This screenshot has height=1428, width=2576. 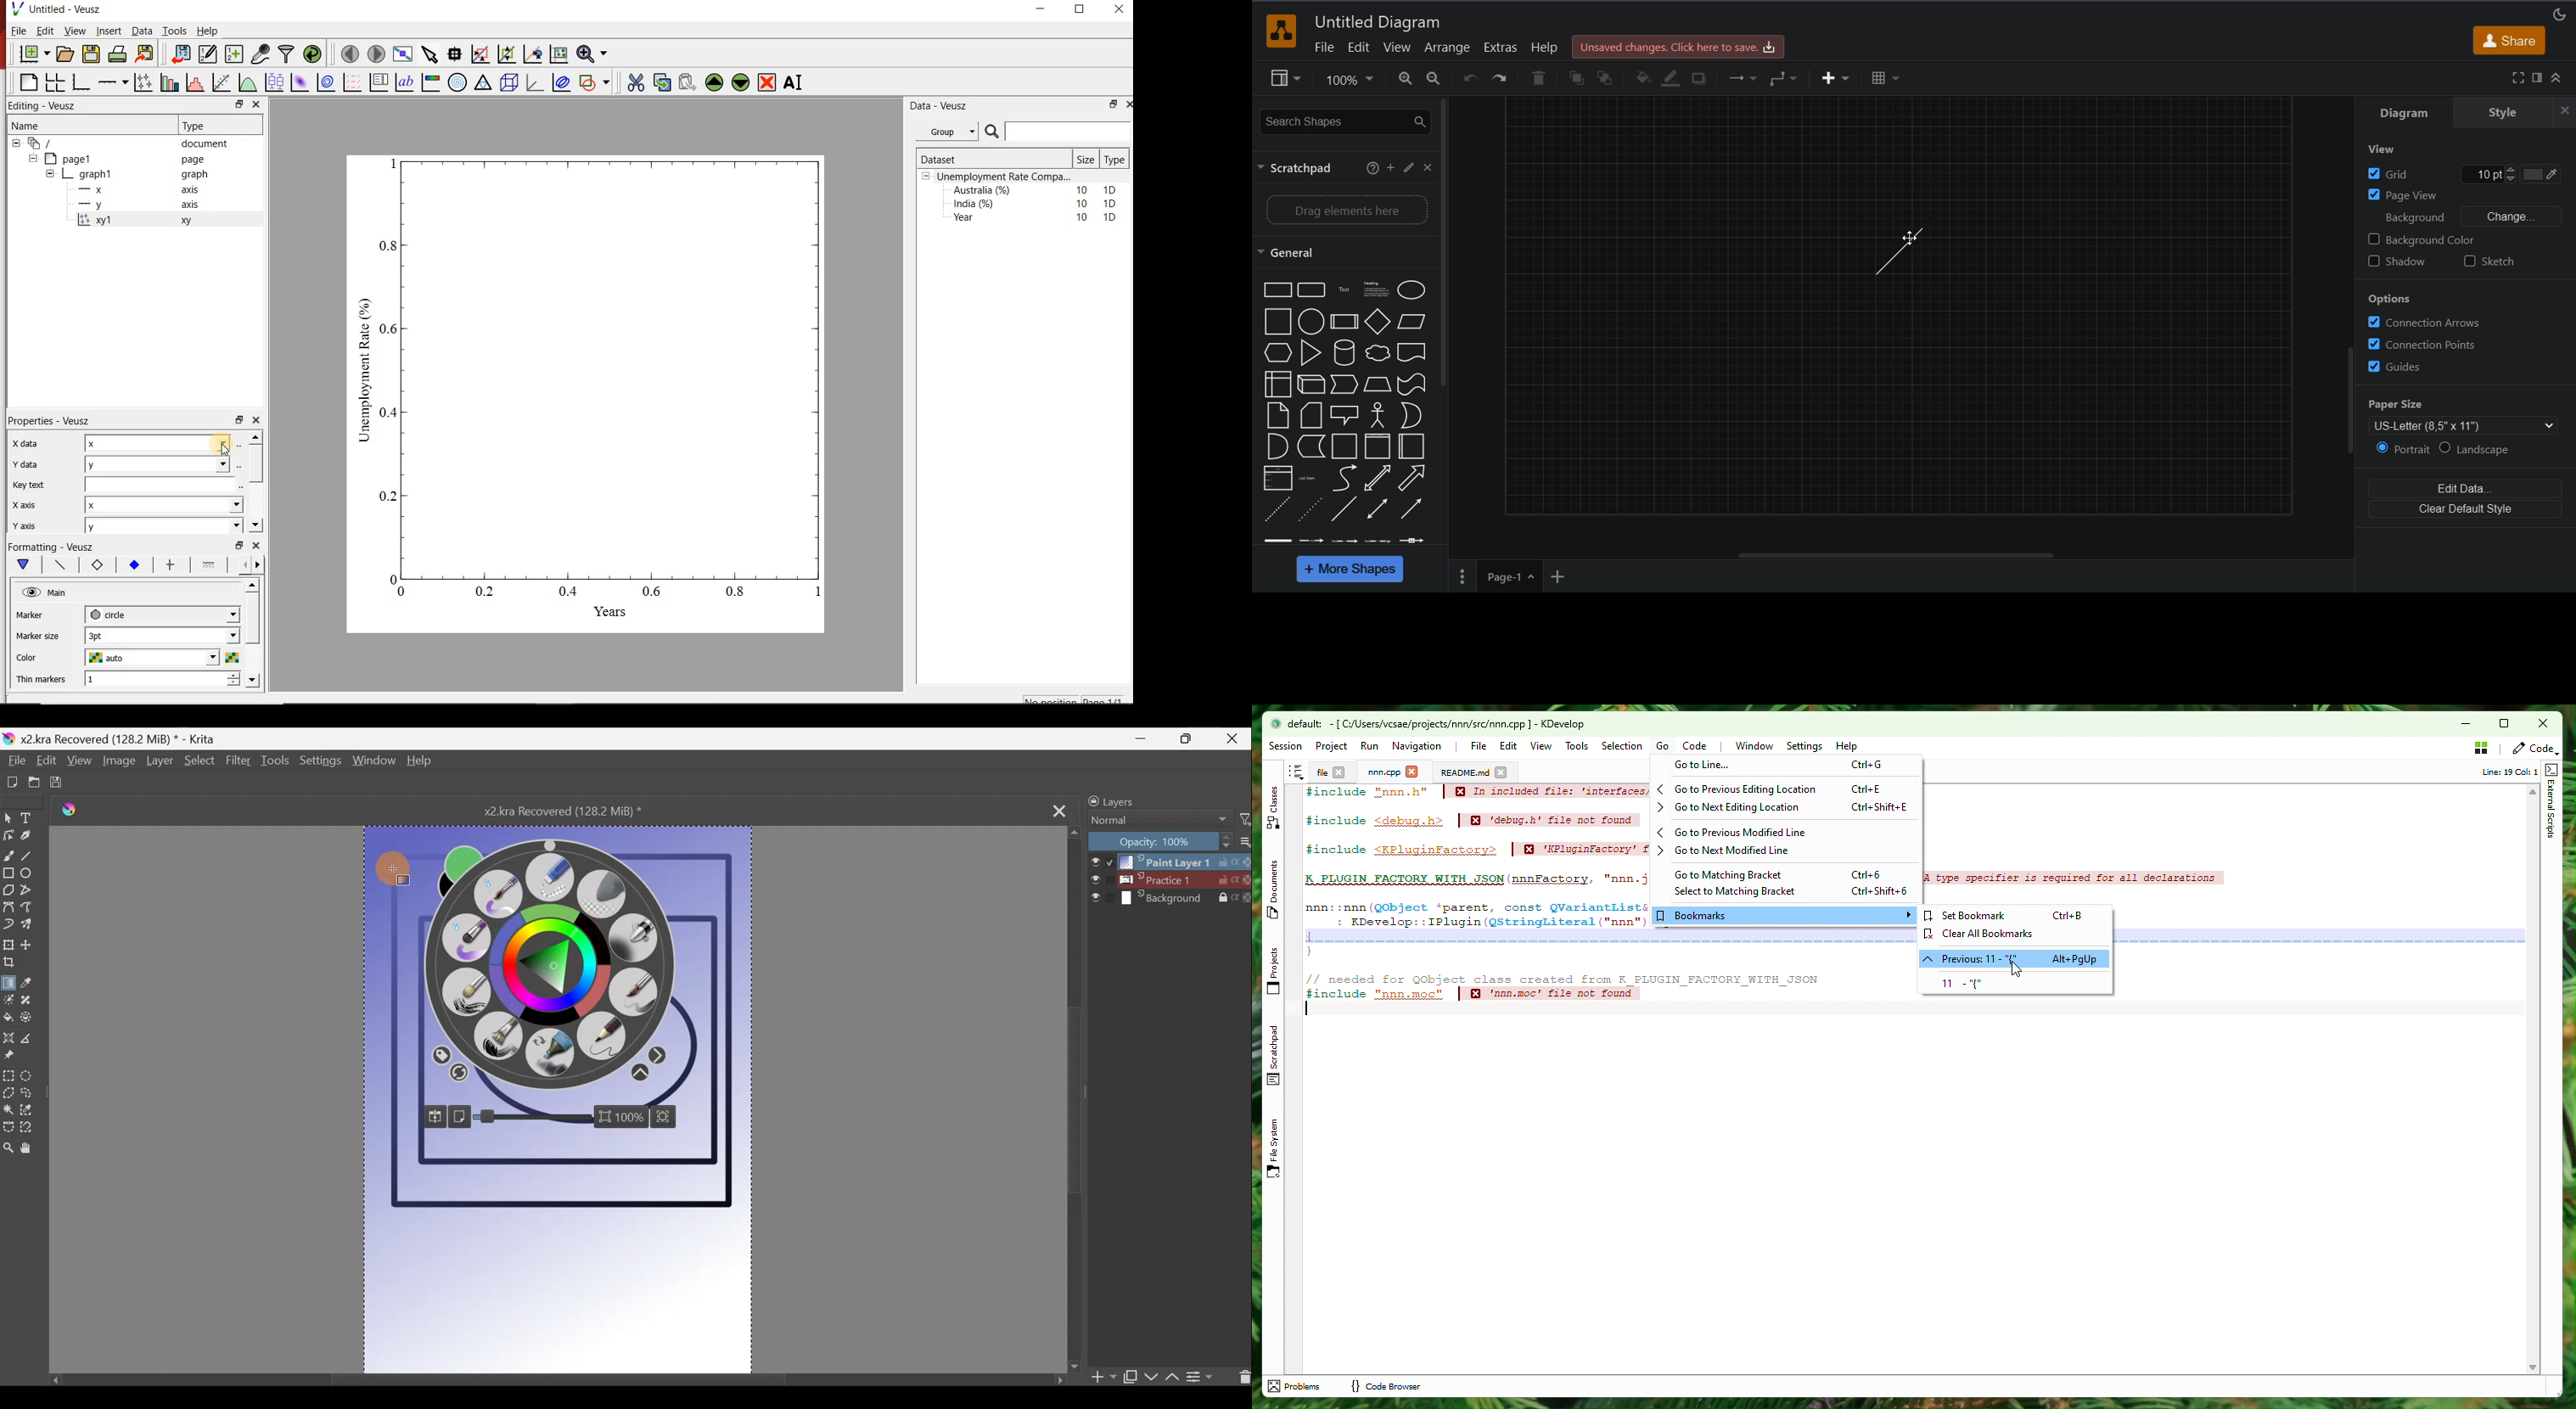 I want to click on page 1, so click(x=1510, y=577).